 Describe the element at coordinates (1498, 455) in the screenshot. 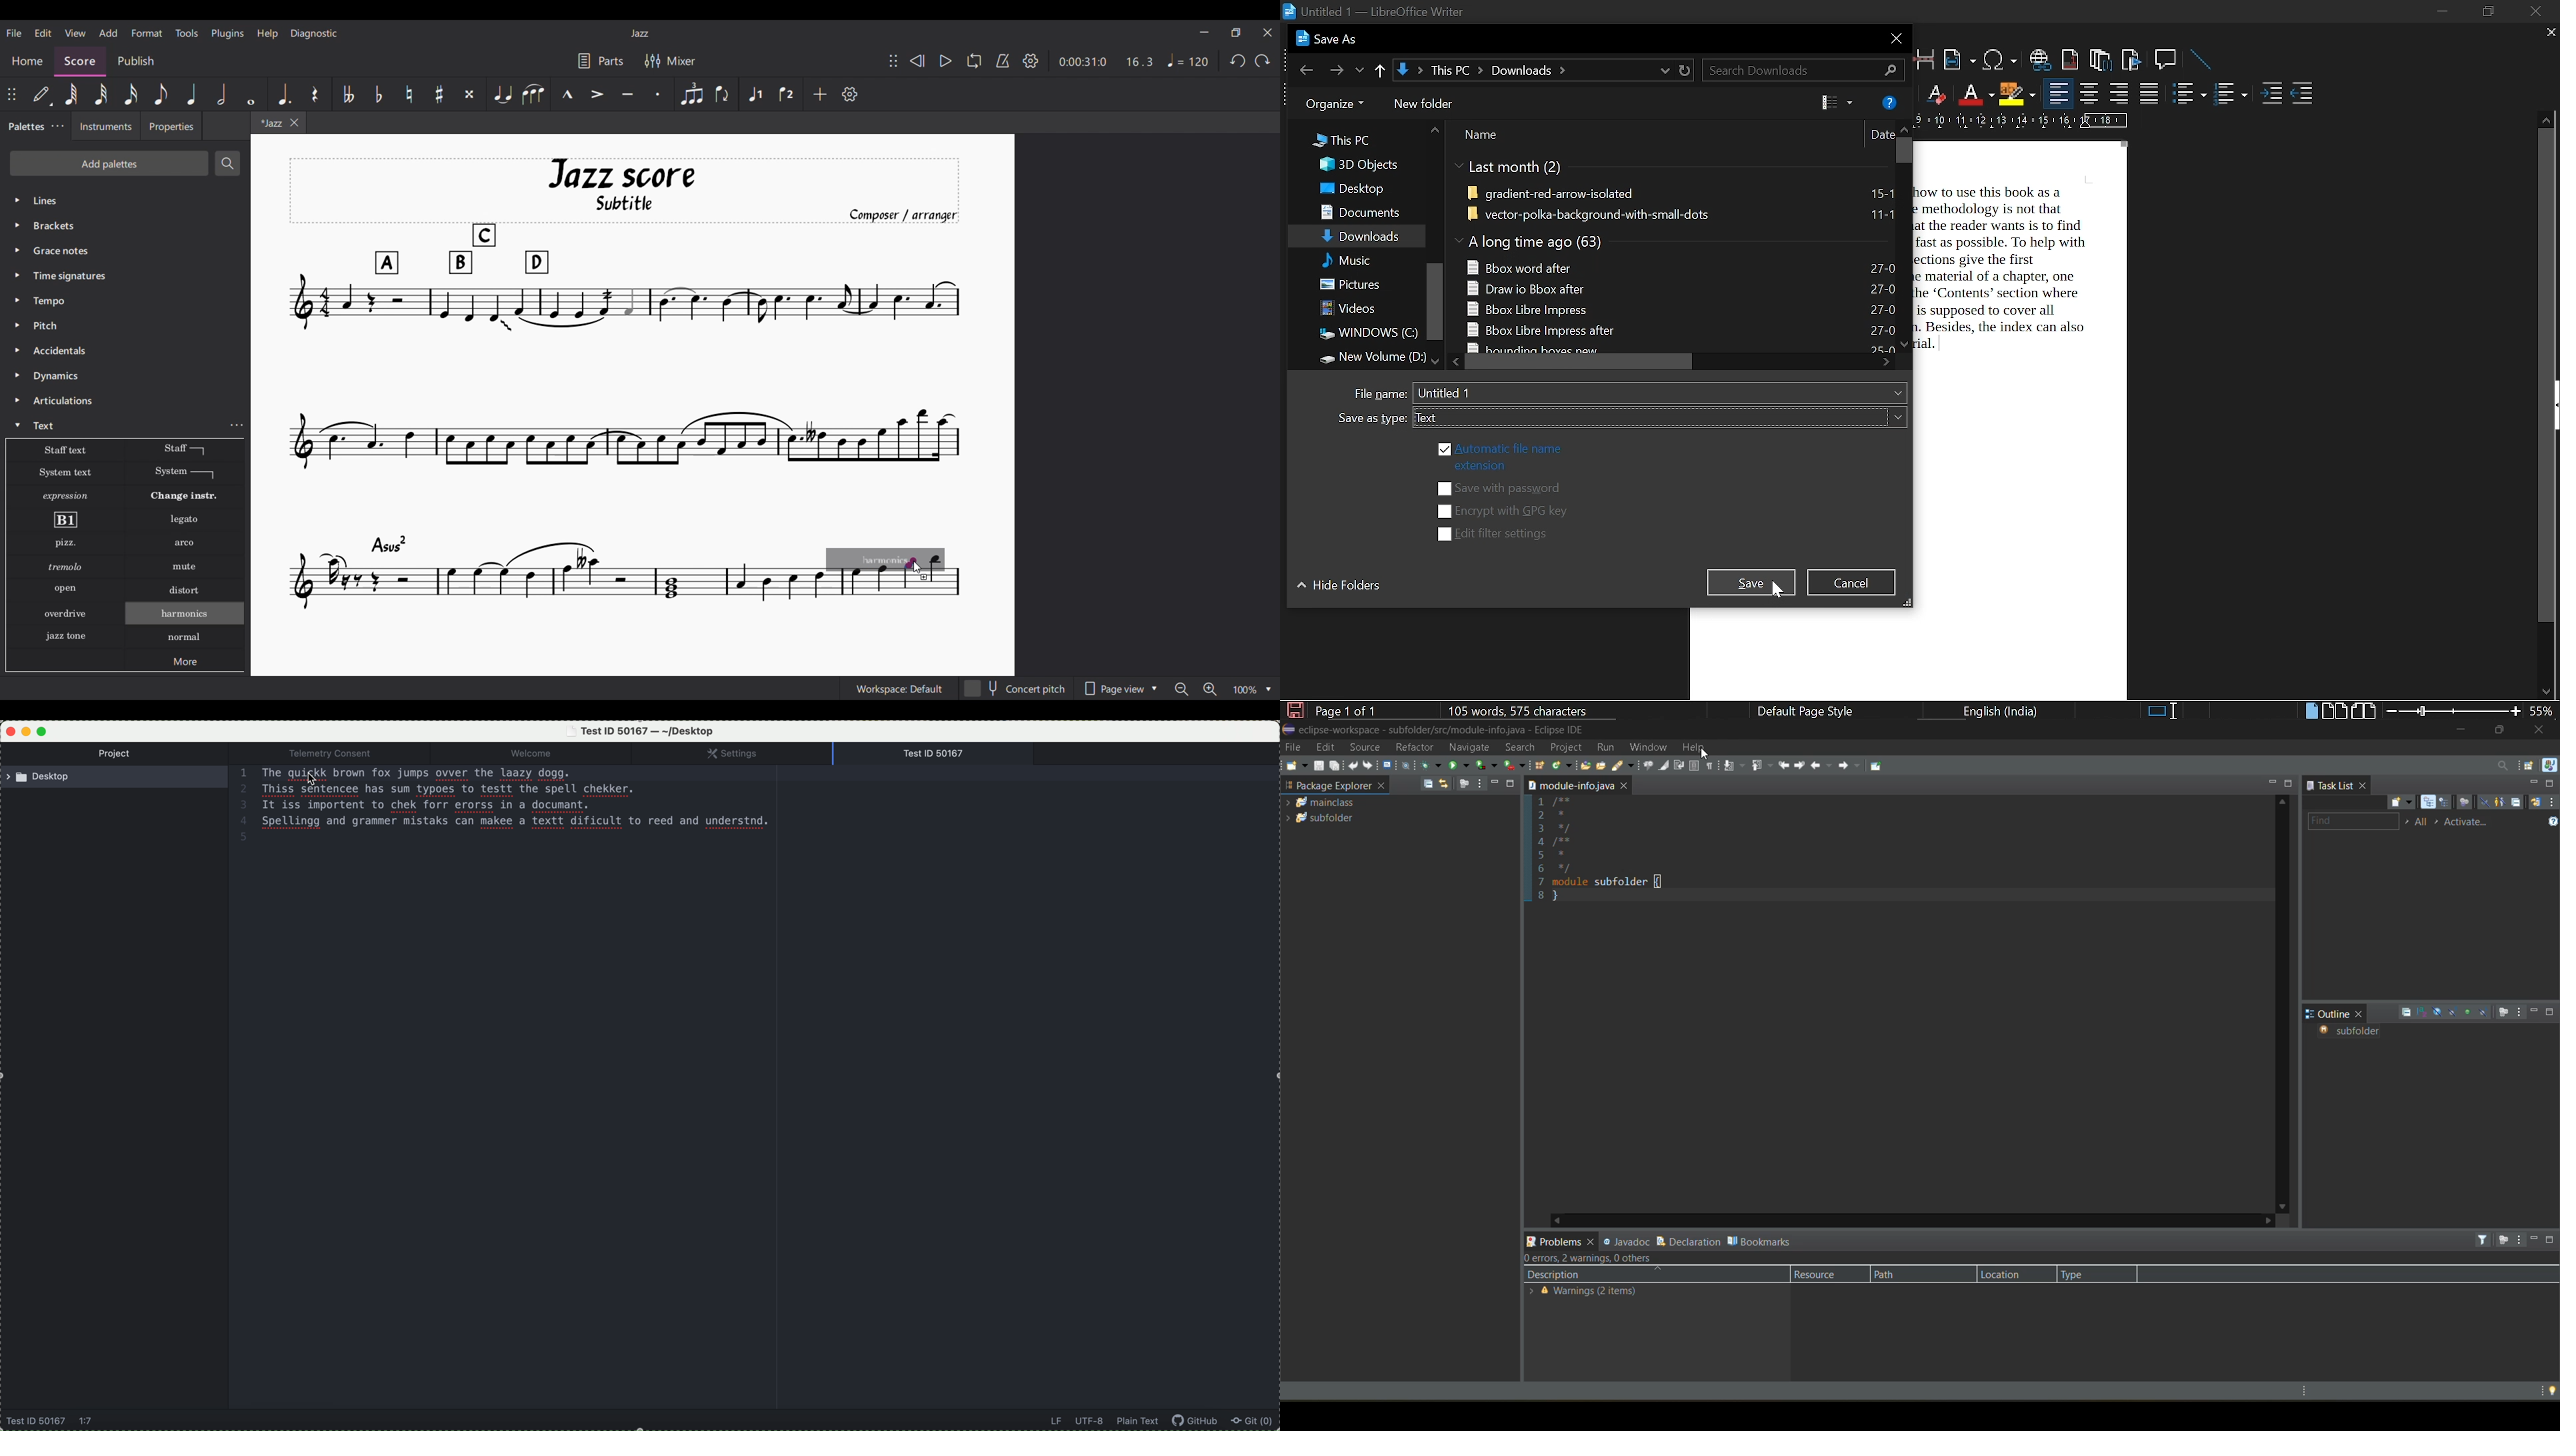

I see `automatic file name extension` at that location.